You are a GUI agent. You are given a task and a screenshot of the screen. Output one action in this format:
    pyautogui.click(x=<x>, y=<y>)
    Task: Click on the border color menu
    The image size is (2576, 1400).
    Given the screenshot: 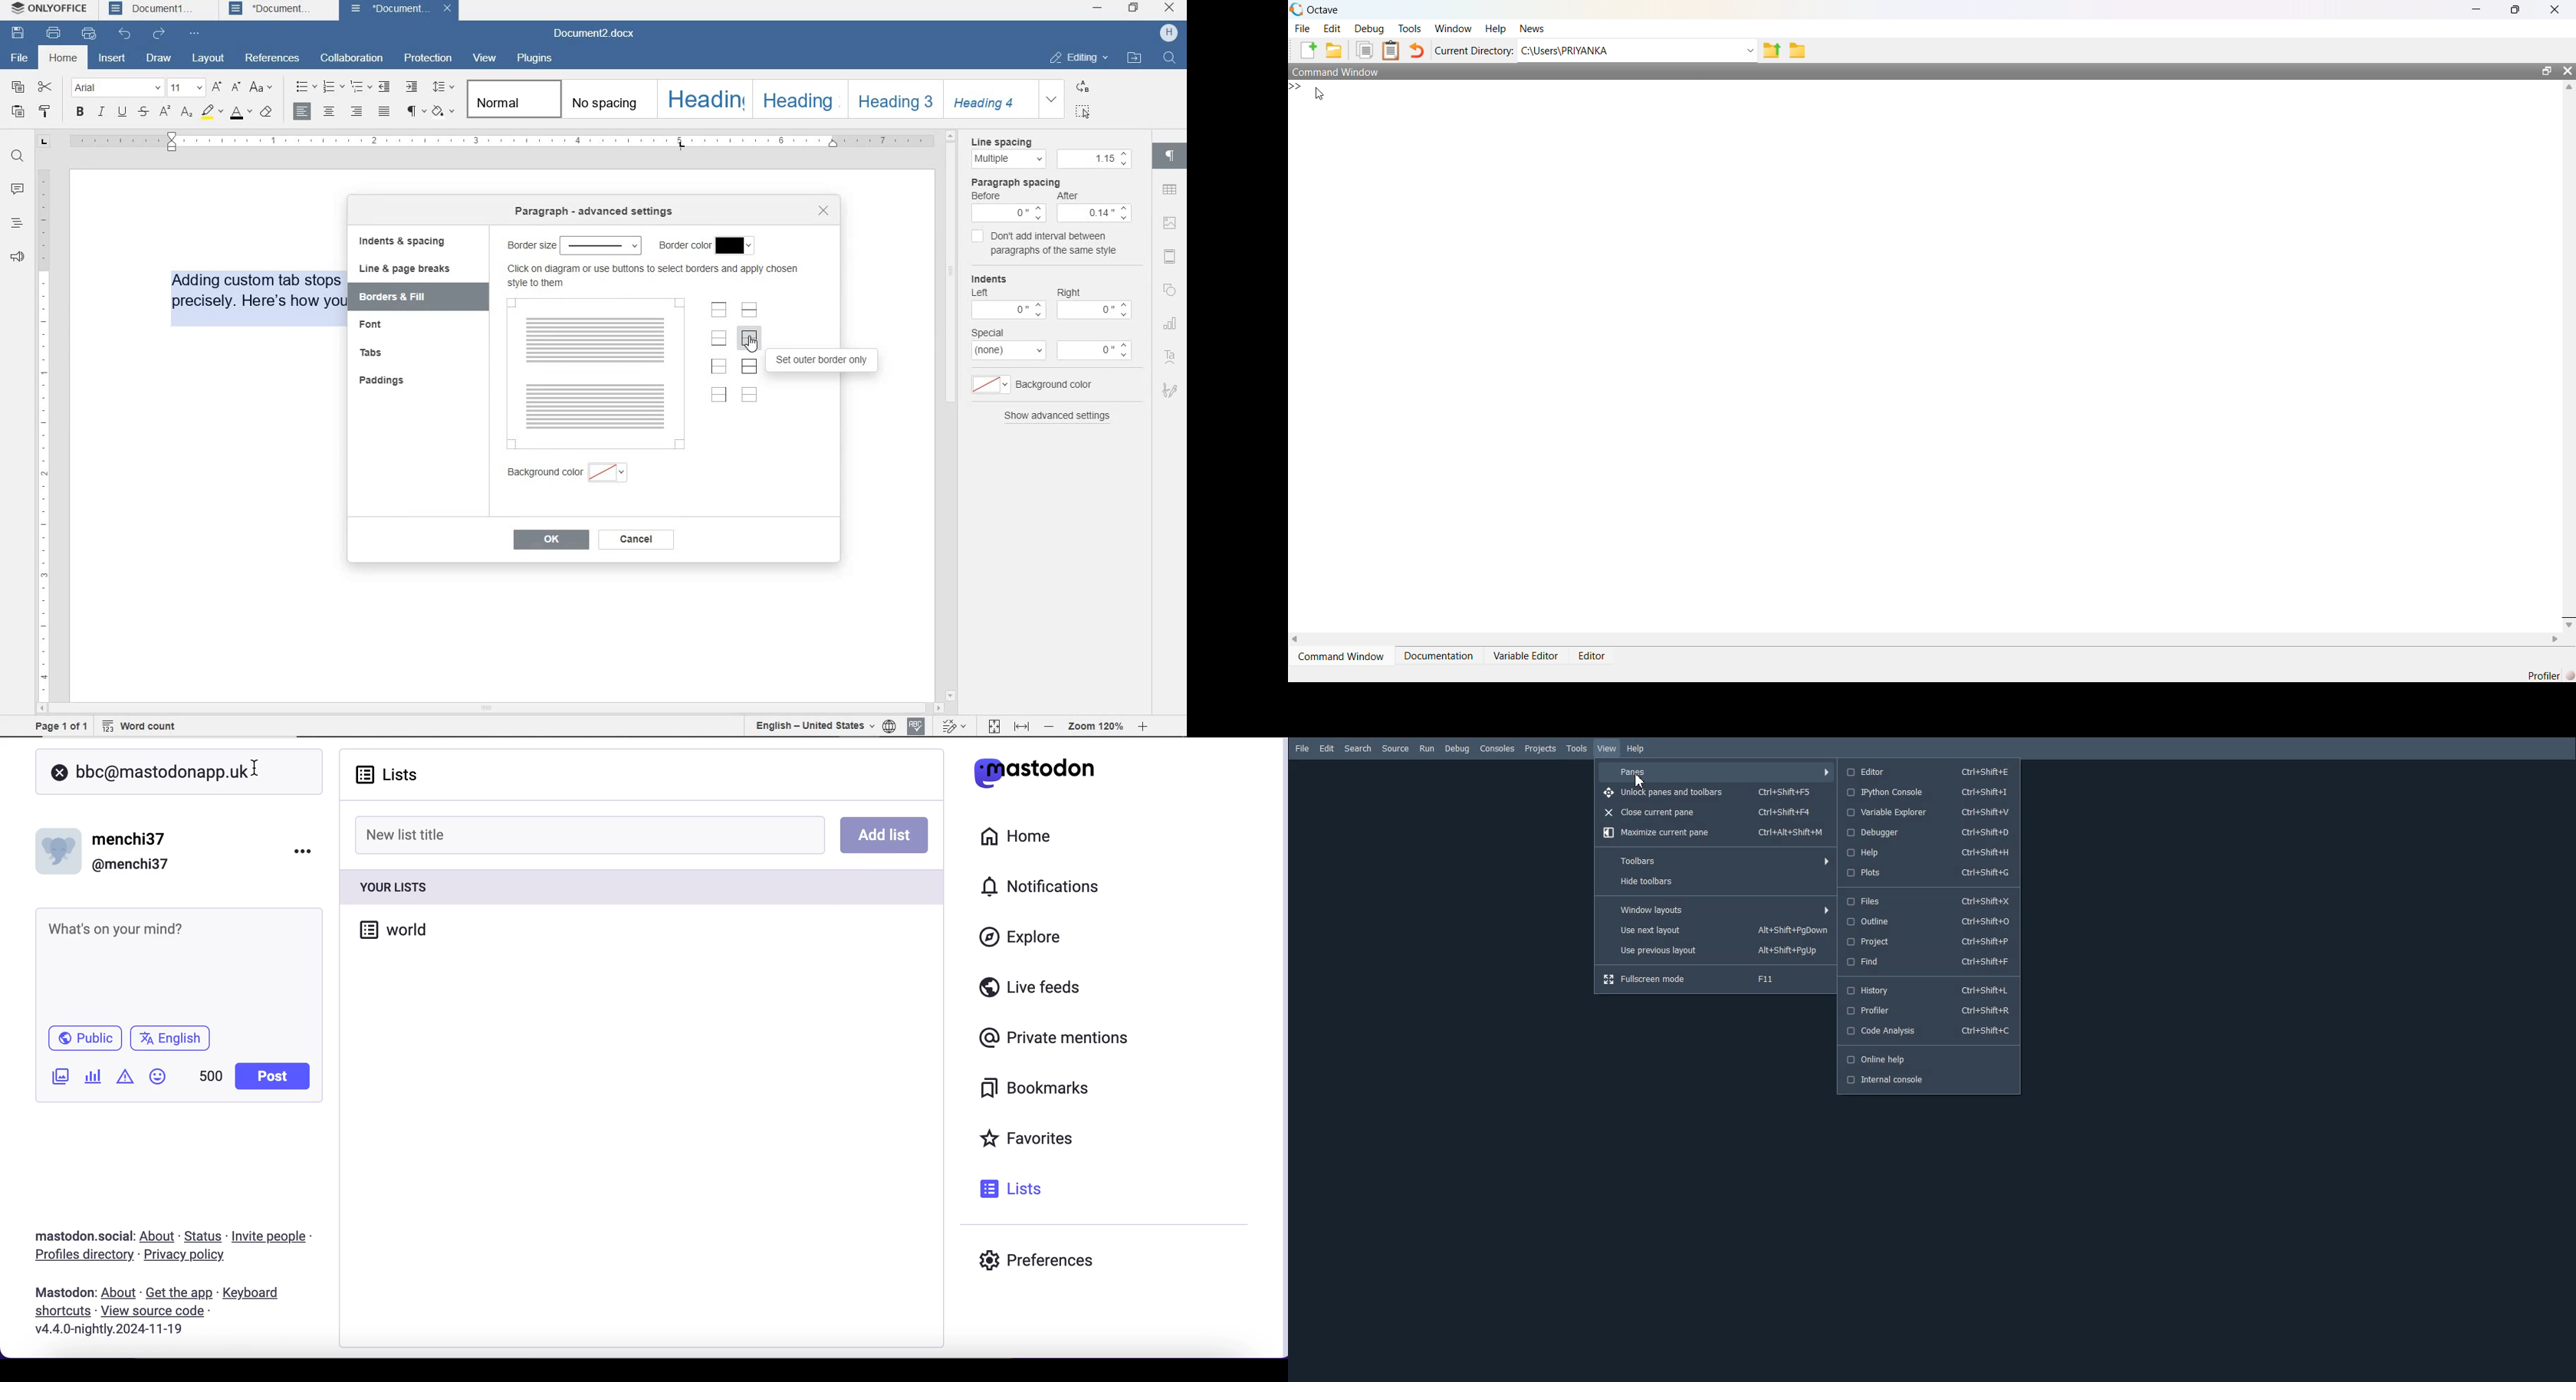 What is the action you would take?
    pyautogui.click(x=739, y=245)
    